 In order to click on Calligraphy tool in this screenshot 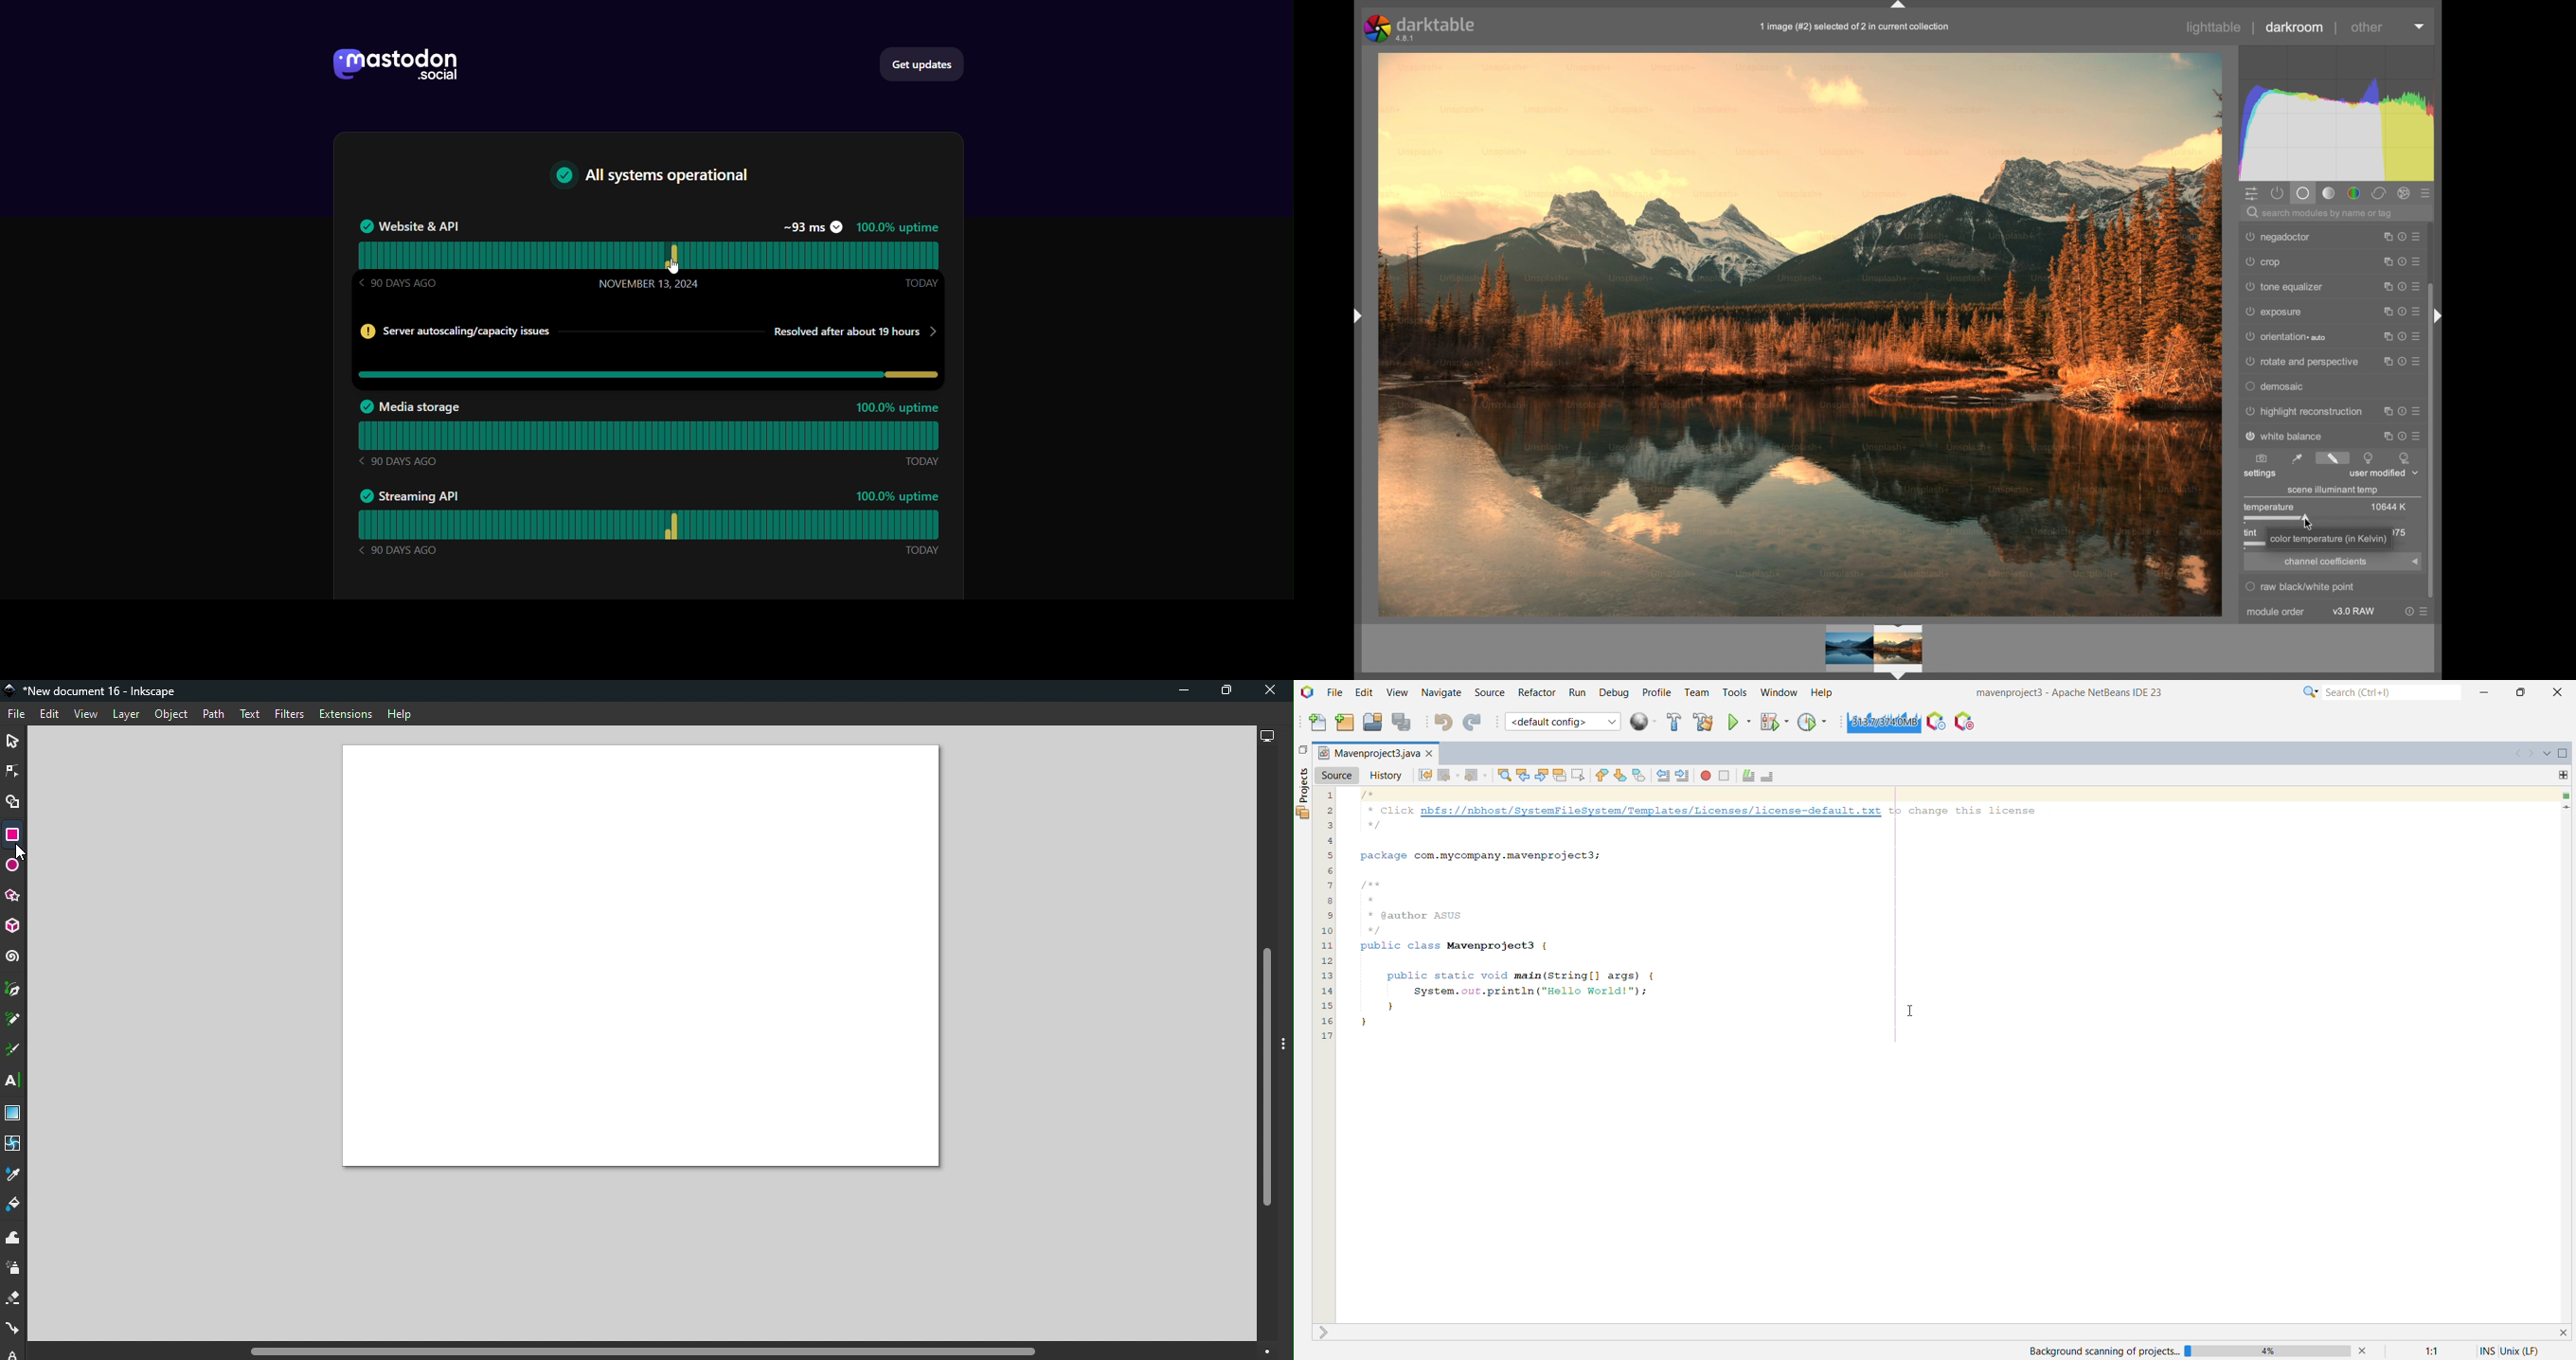, I will do `click(14, 1050)`.